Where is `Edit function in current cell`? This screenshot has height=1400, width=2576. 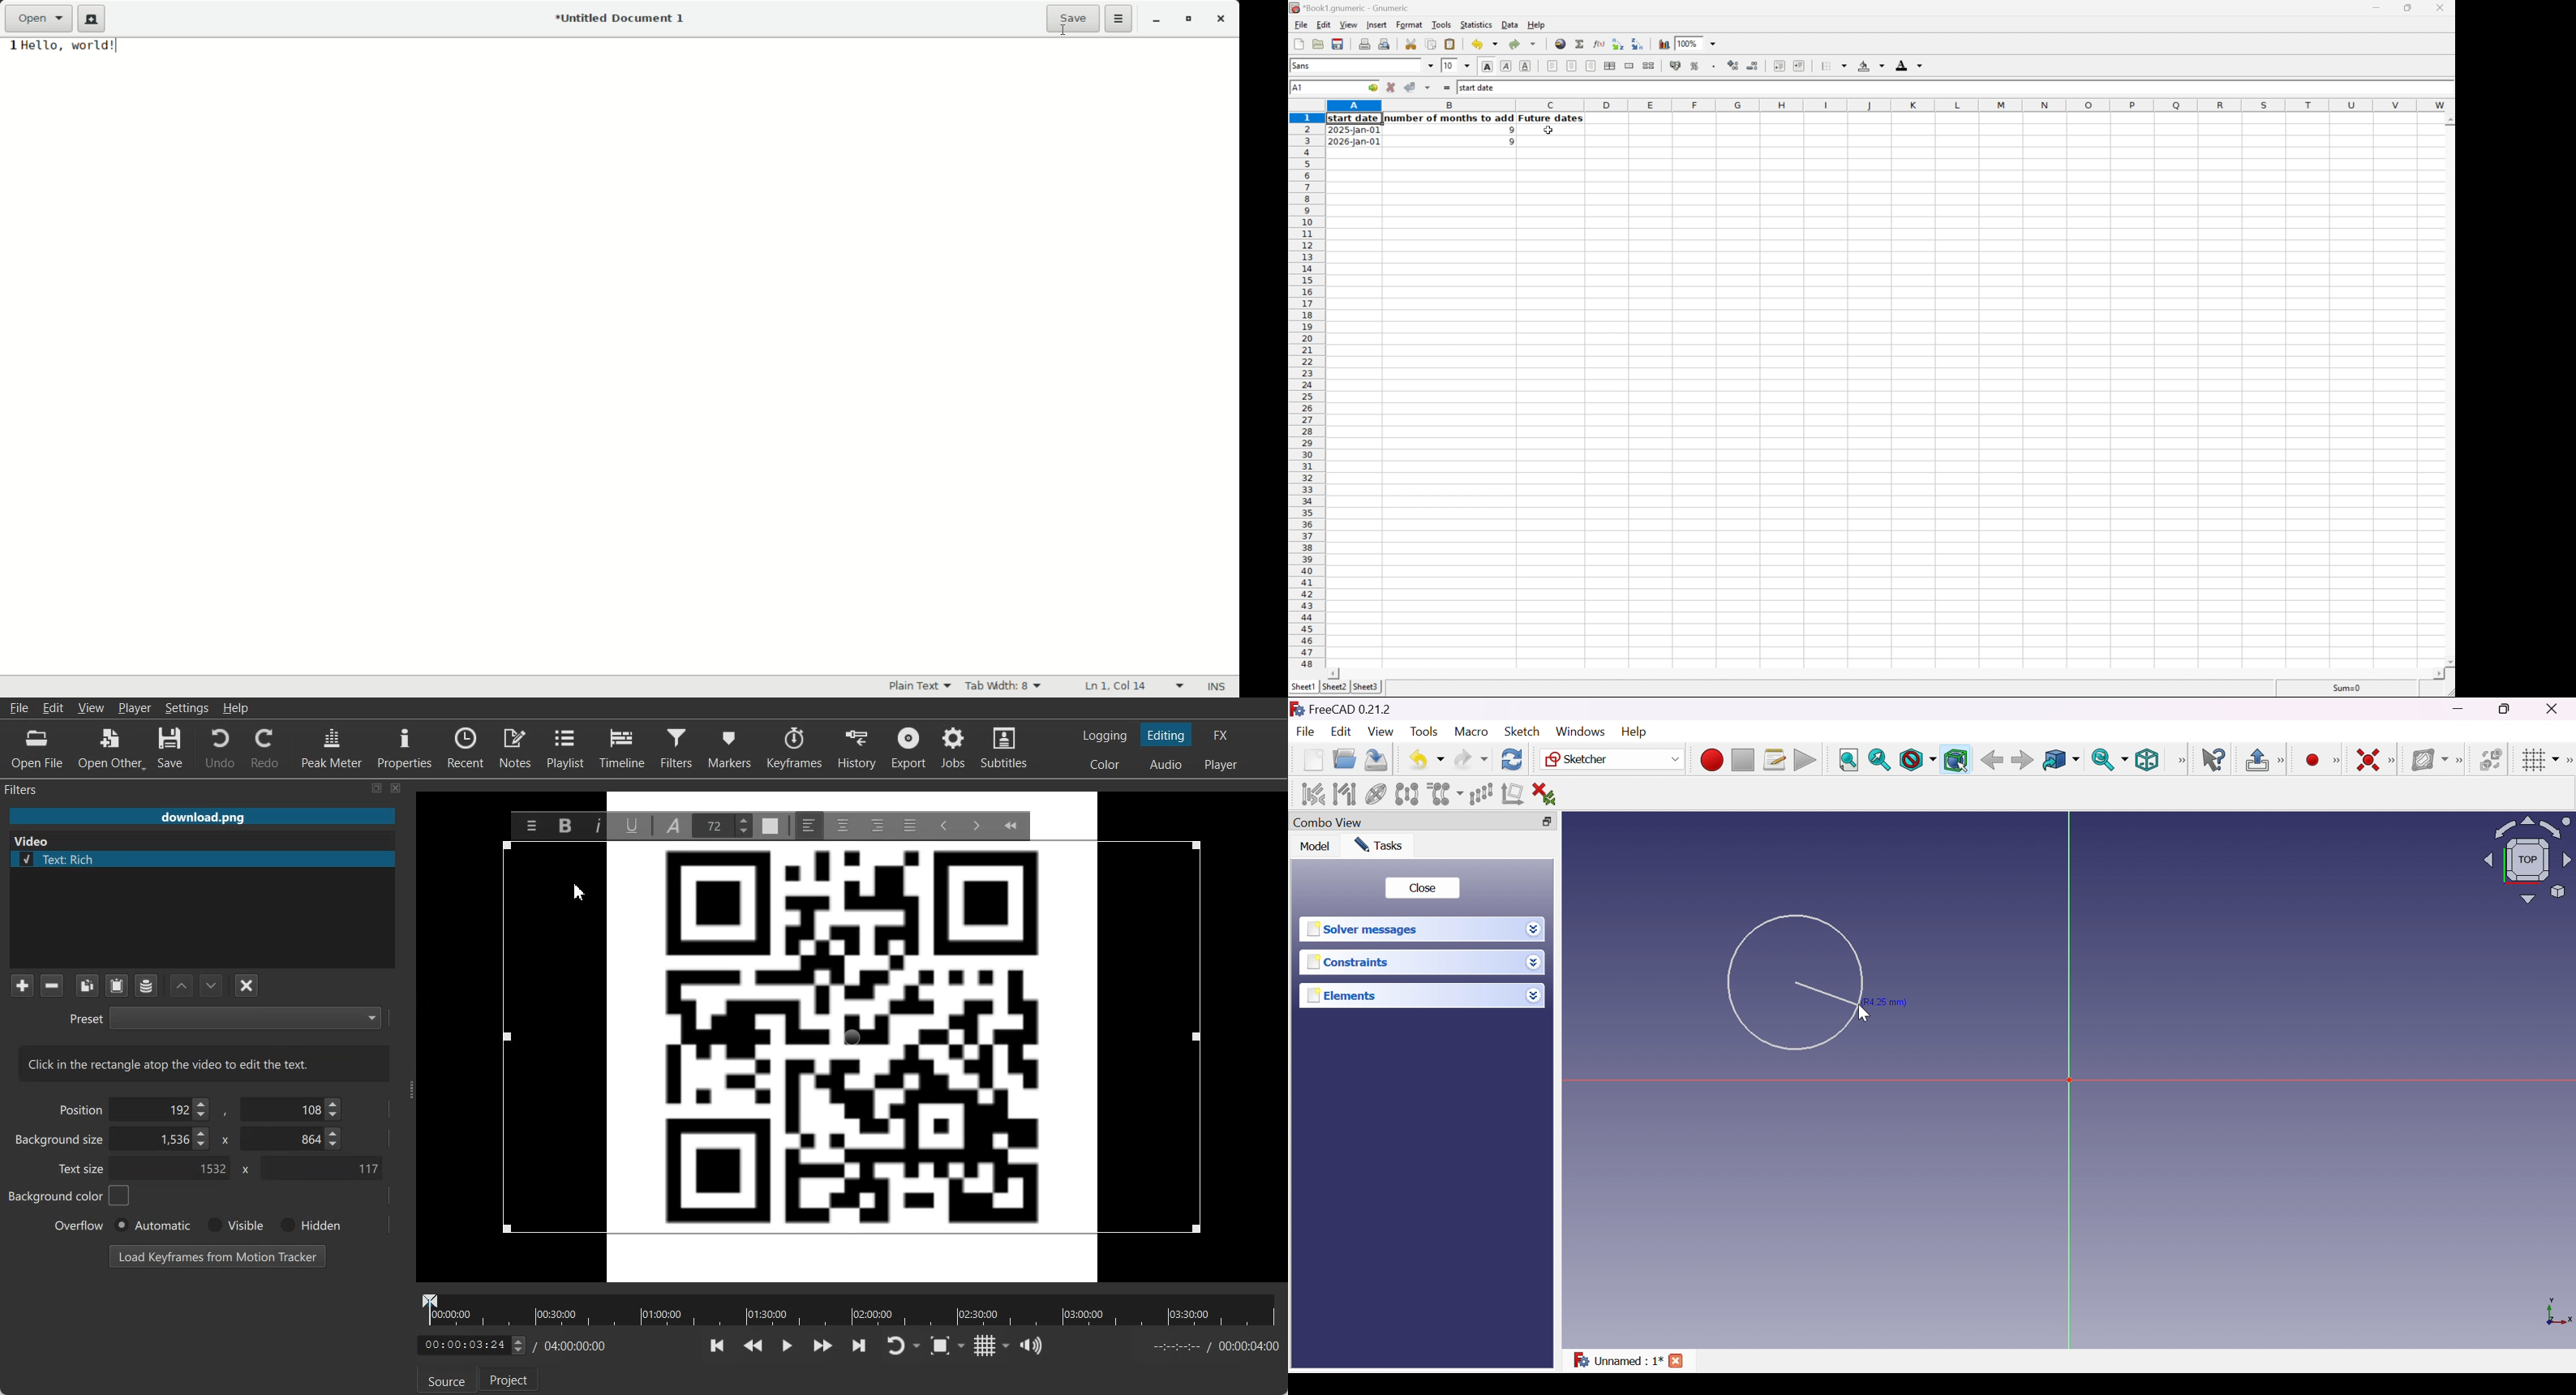
Edit function in current cell is located at coordinates (1597, 43).